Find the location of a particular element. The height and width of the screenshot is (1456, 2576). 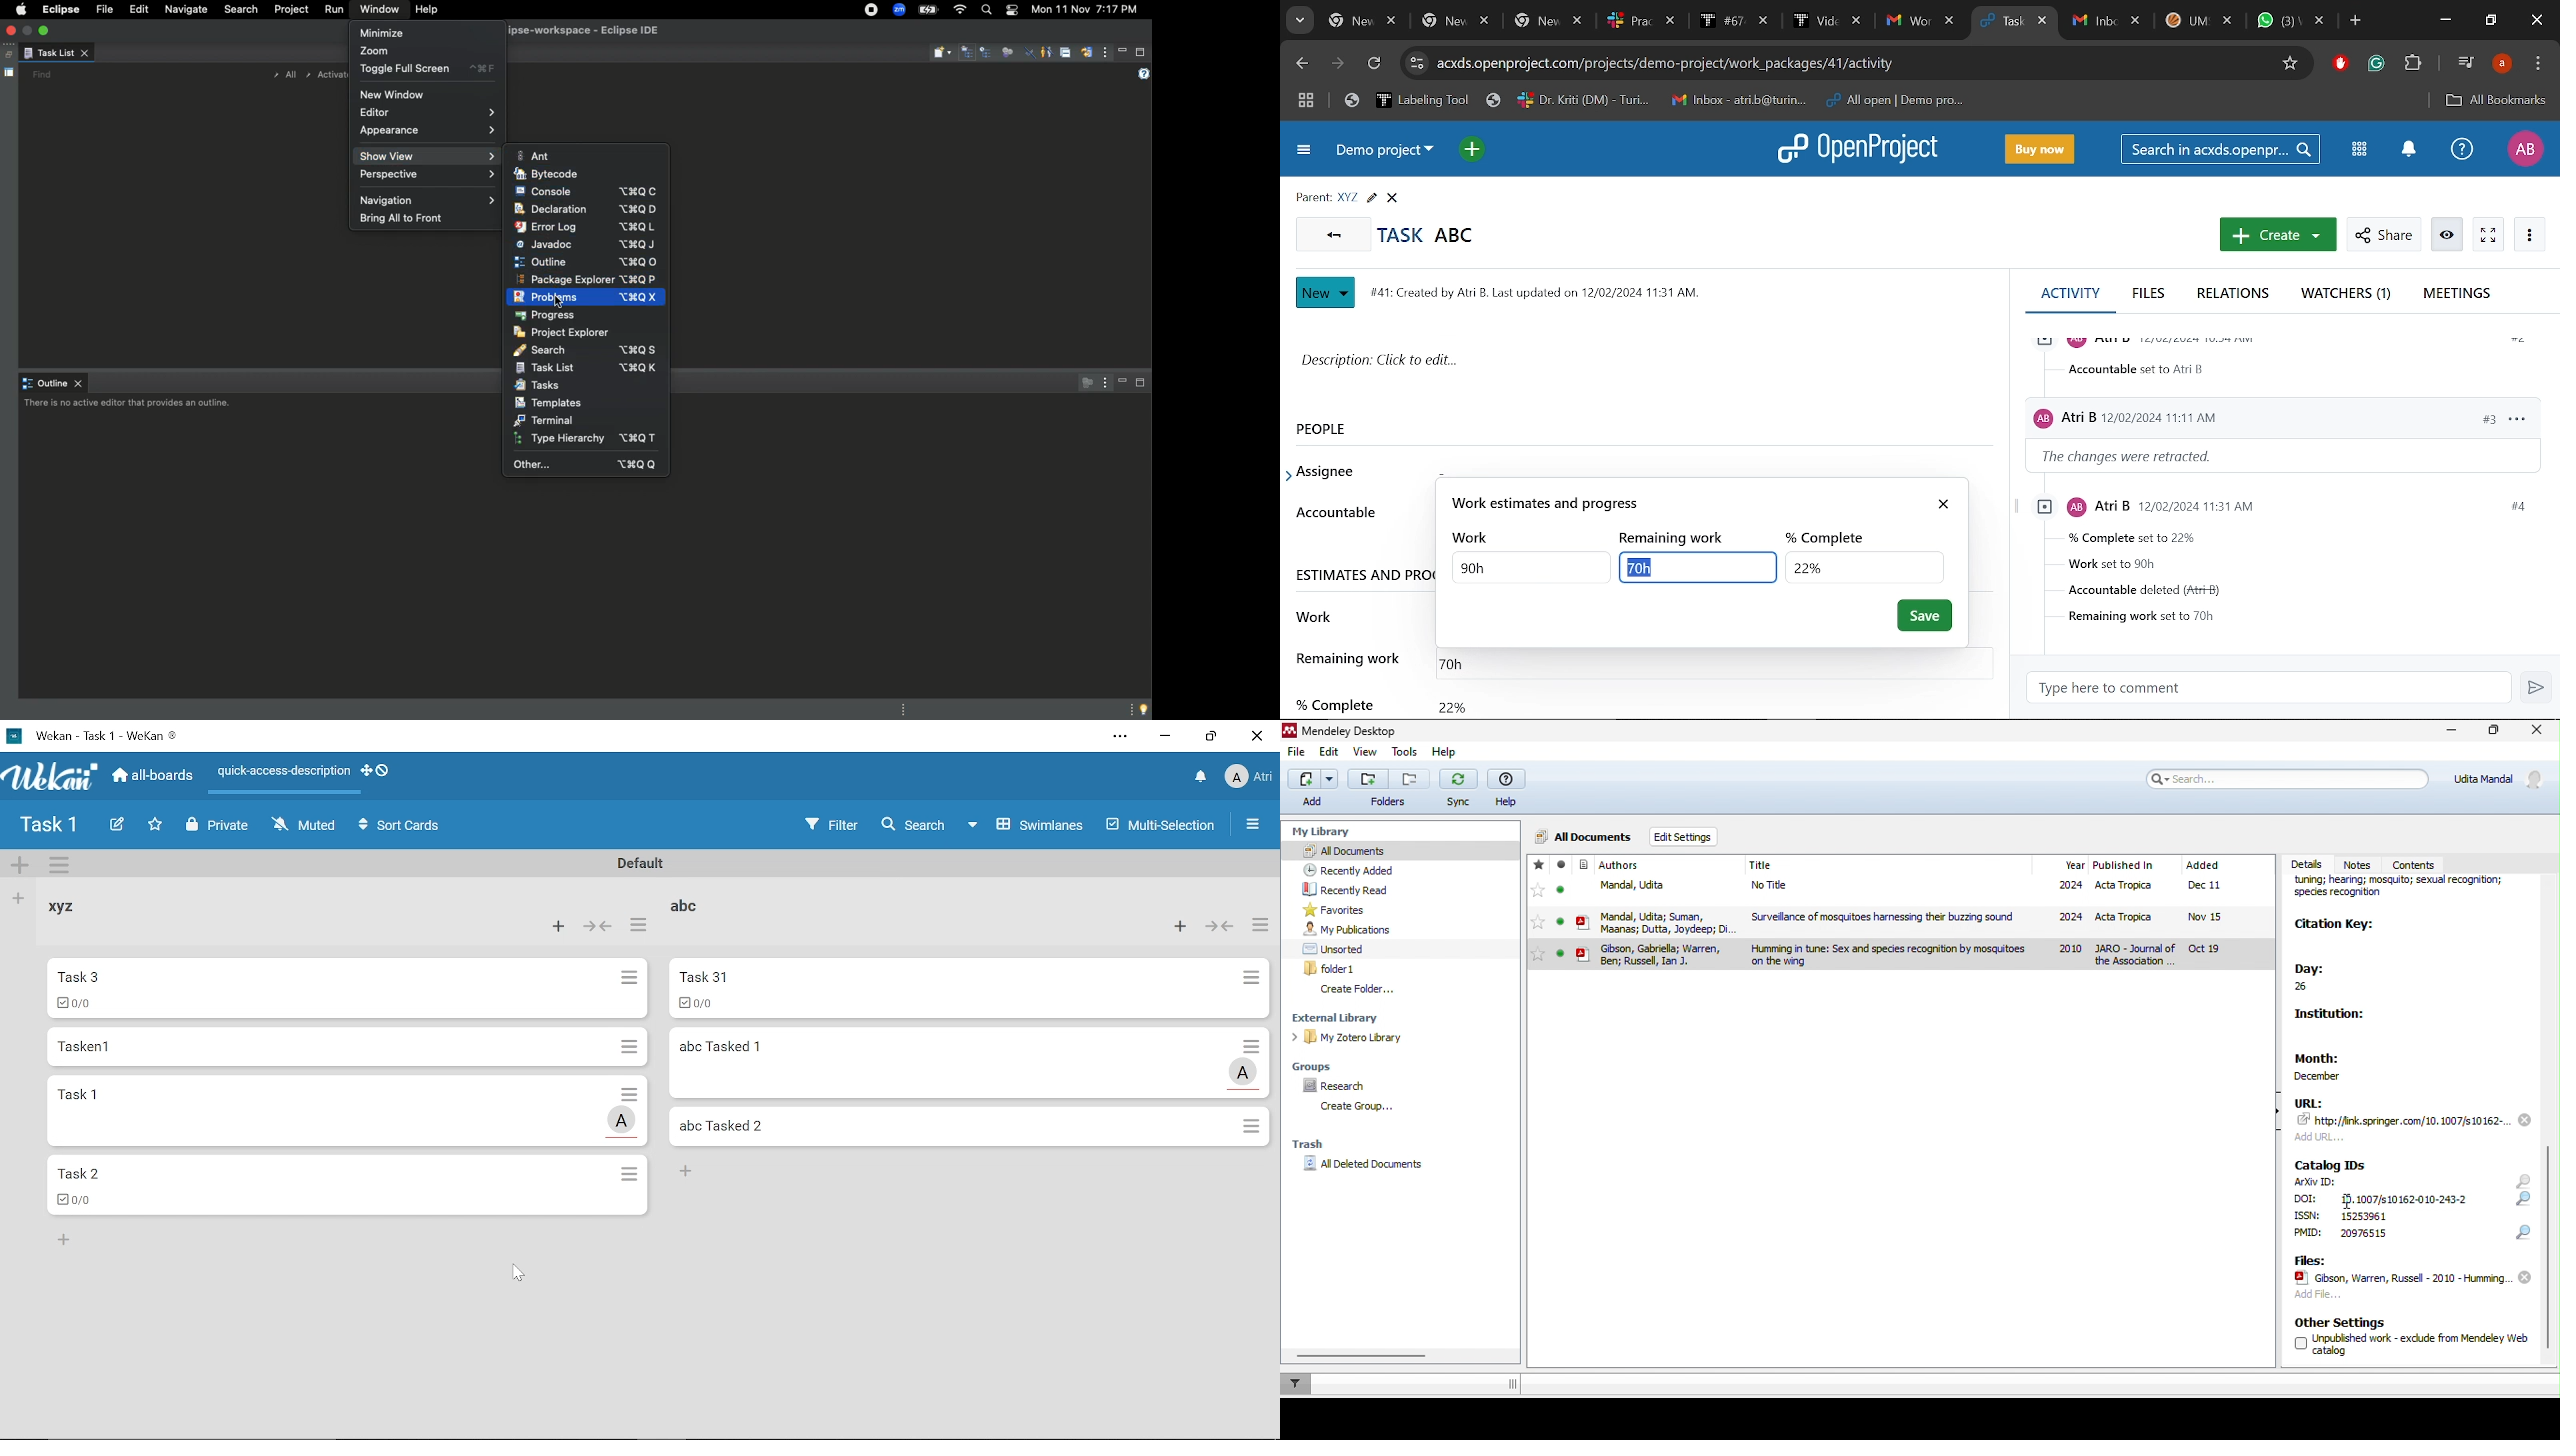

notes is located at coordinates (2364, 863).